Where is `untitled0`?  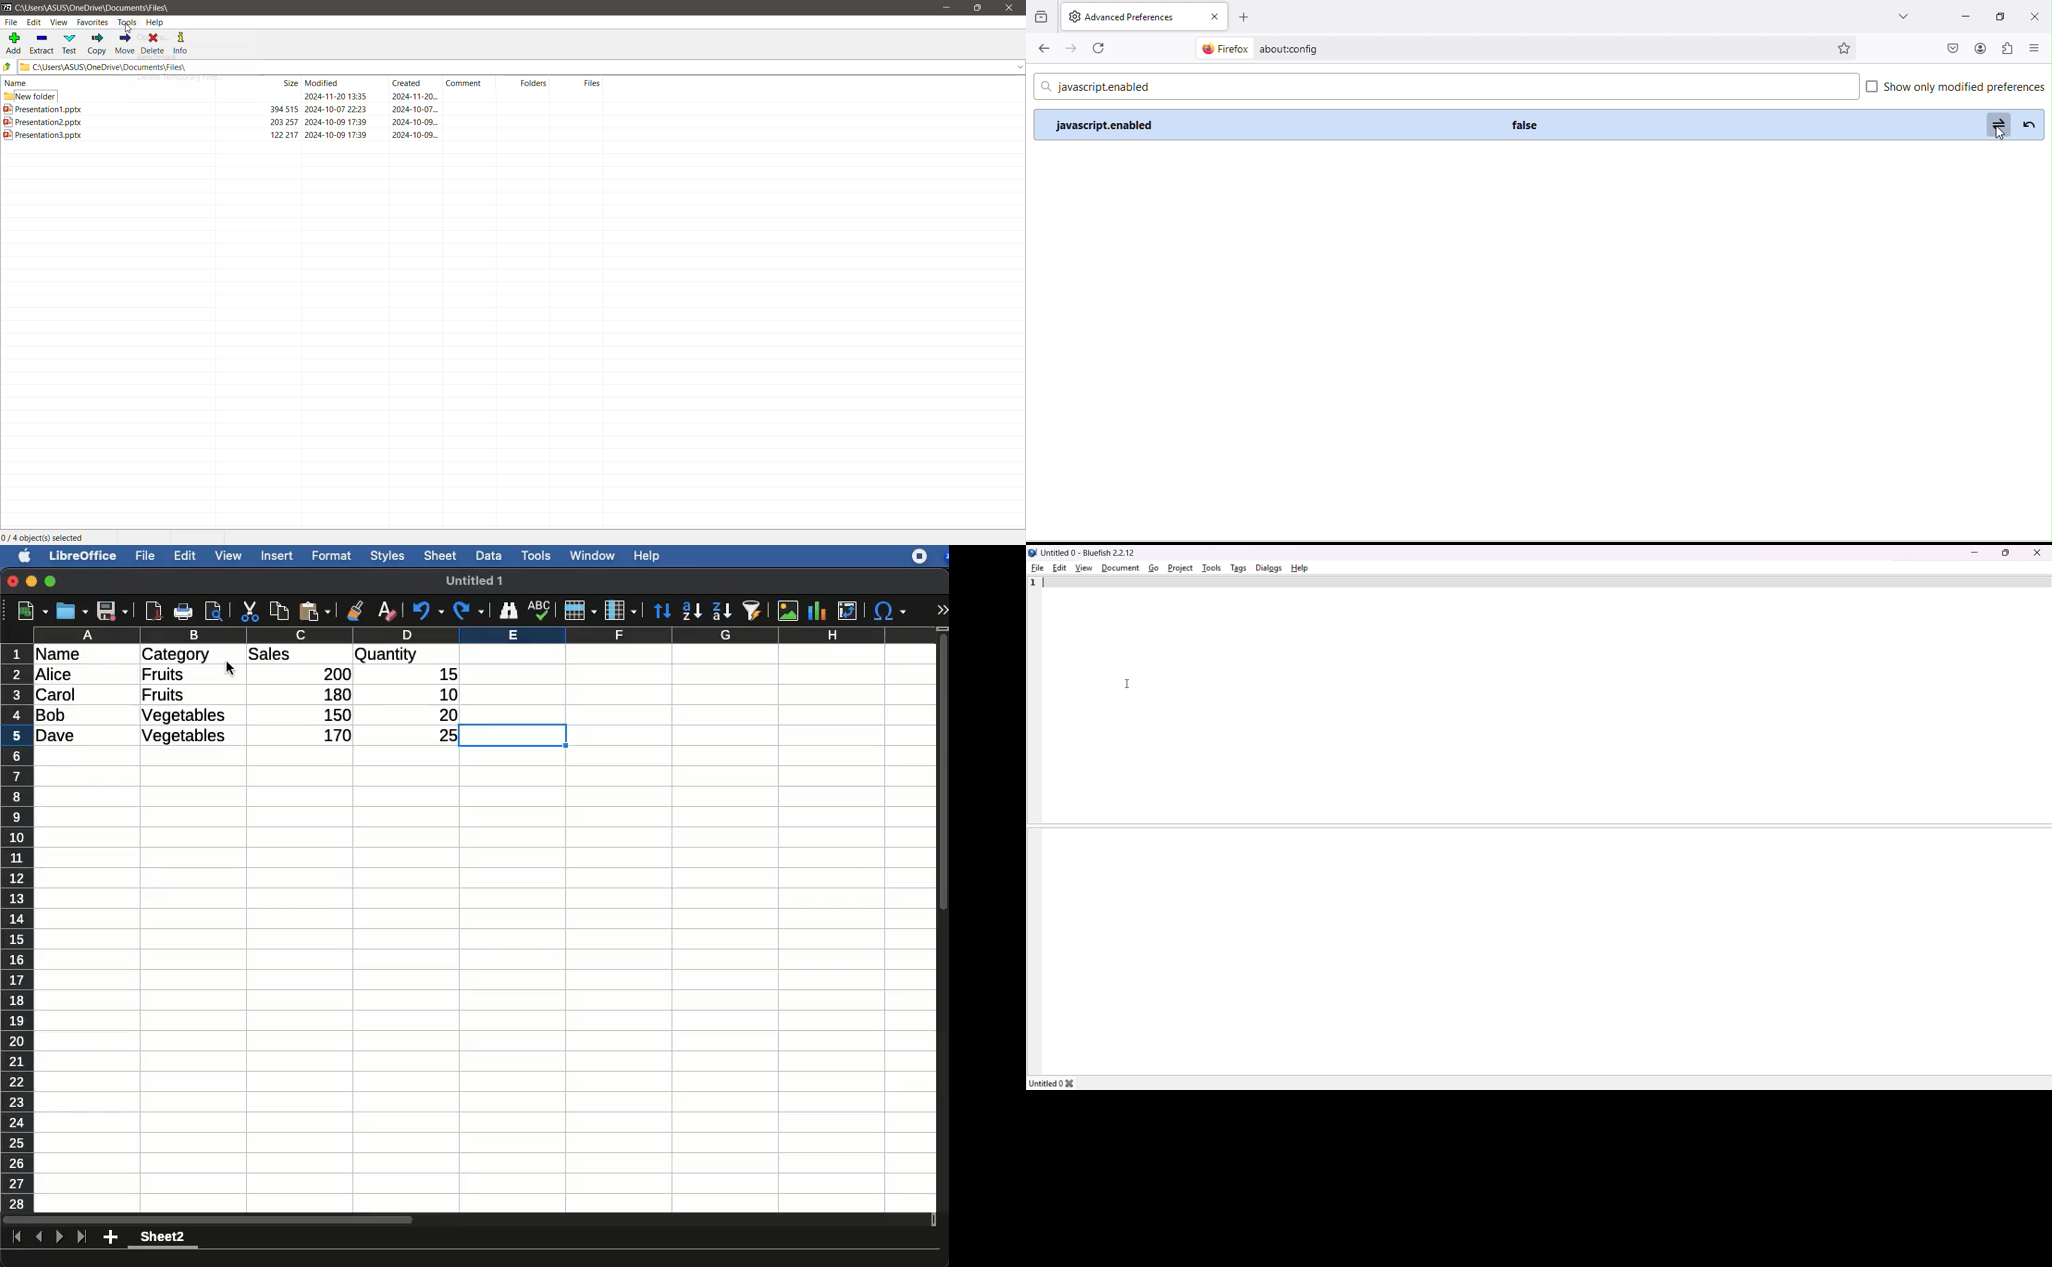
untitled0 is located at coordinates (1045, 1082).